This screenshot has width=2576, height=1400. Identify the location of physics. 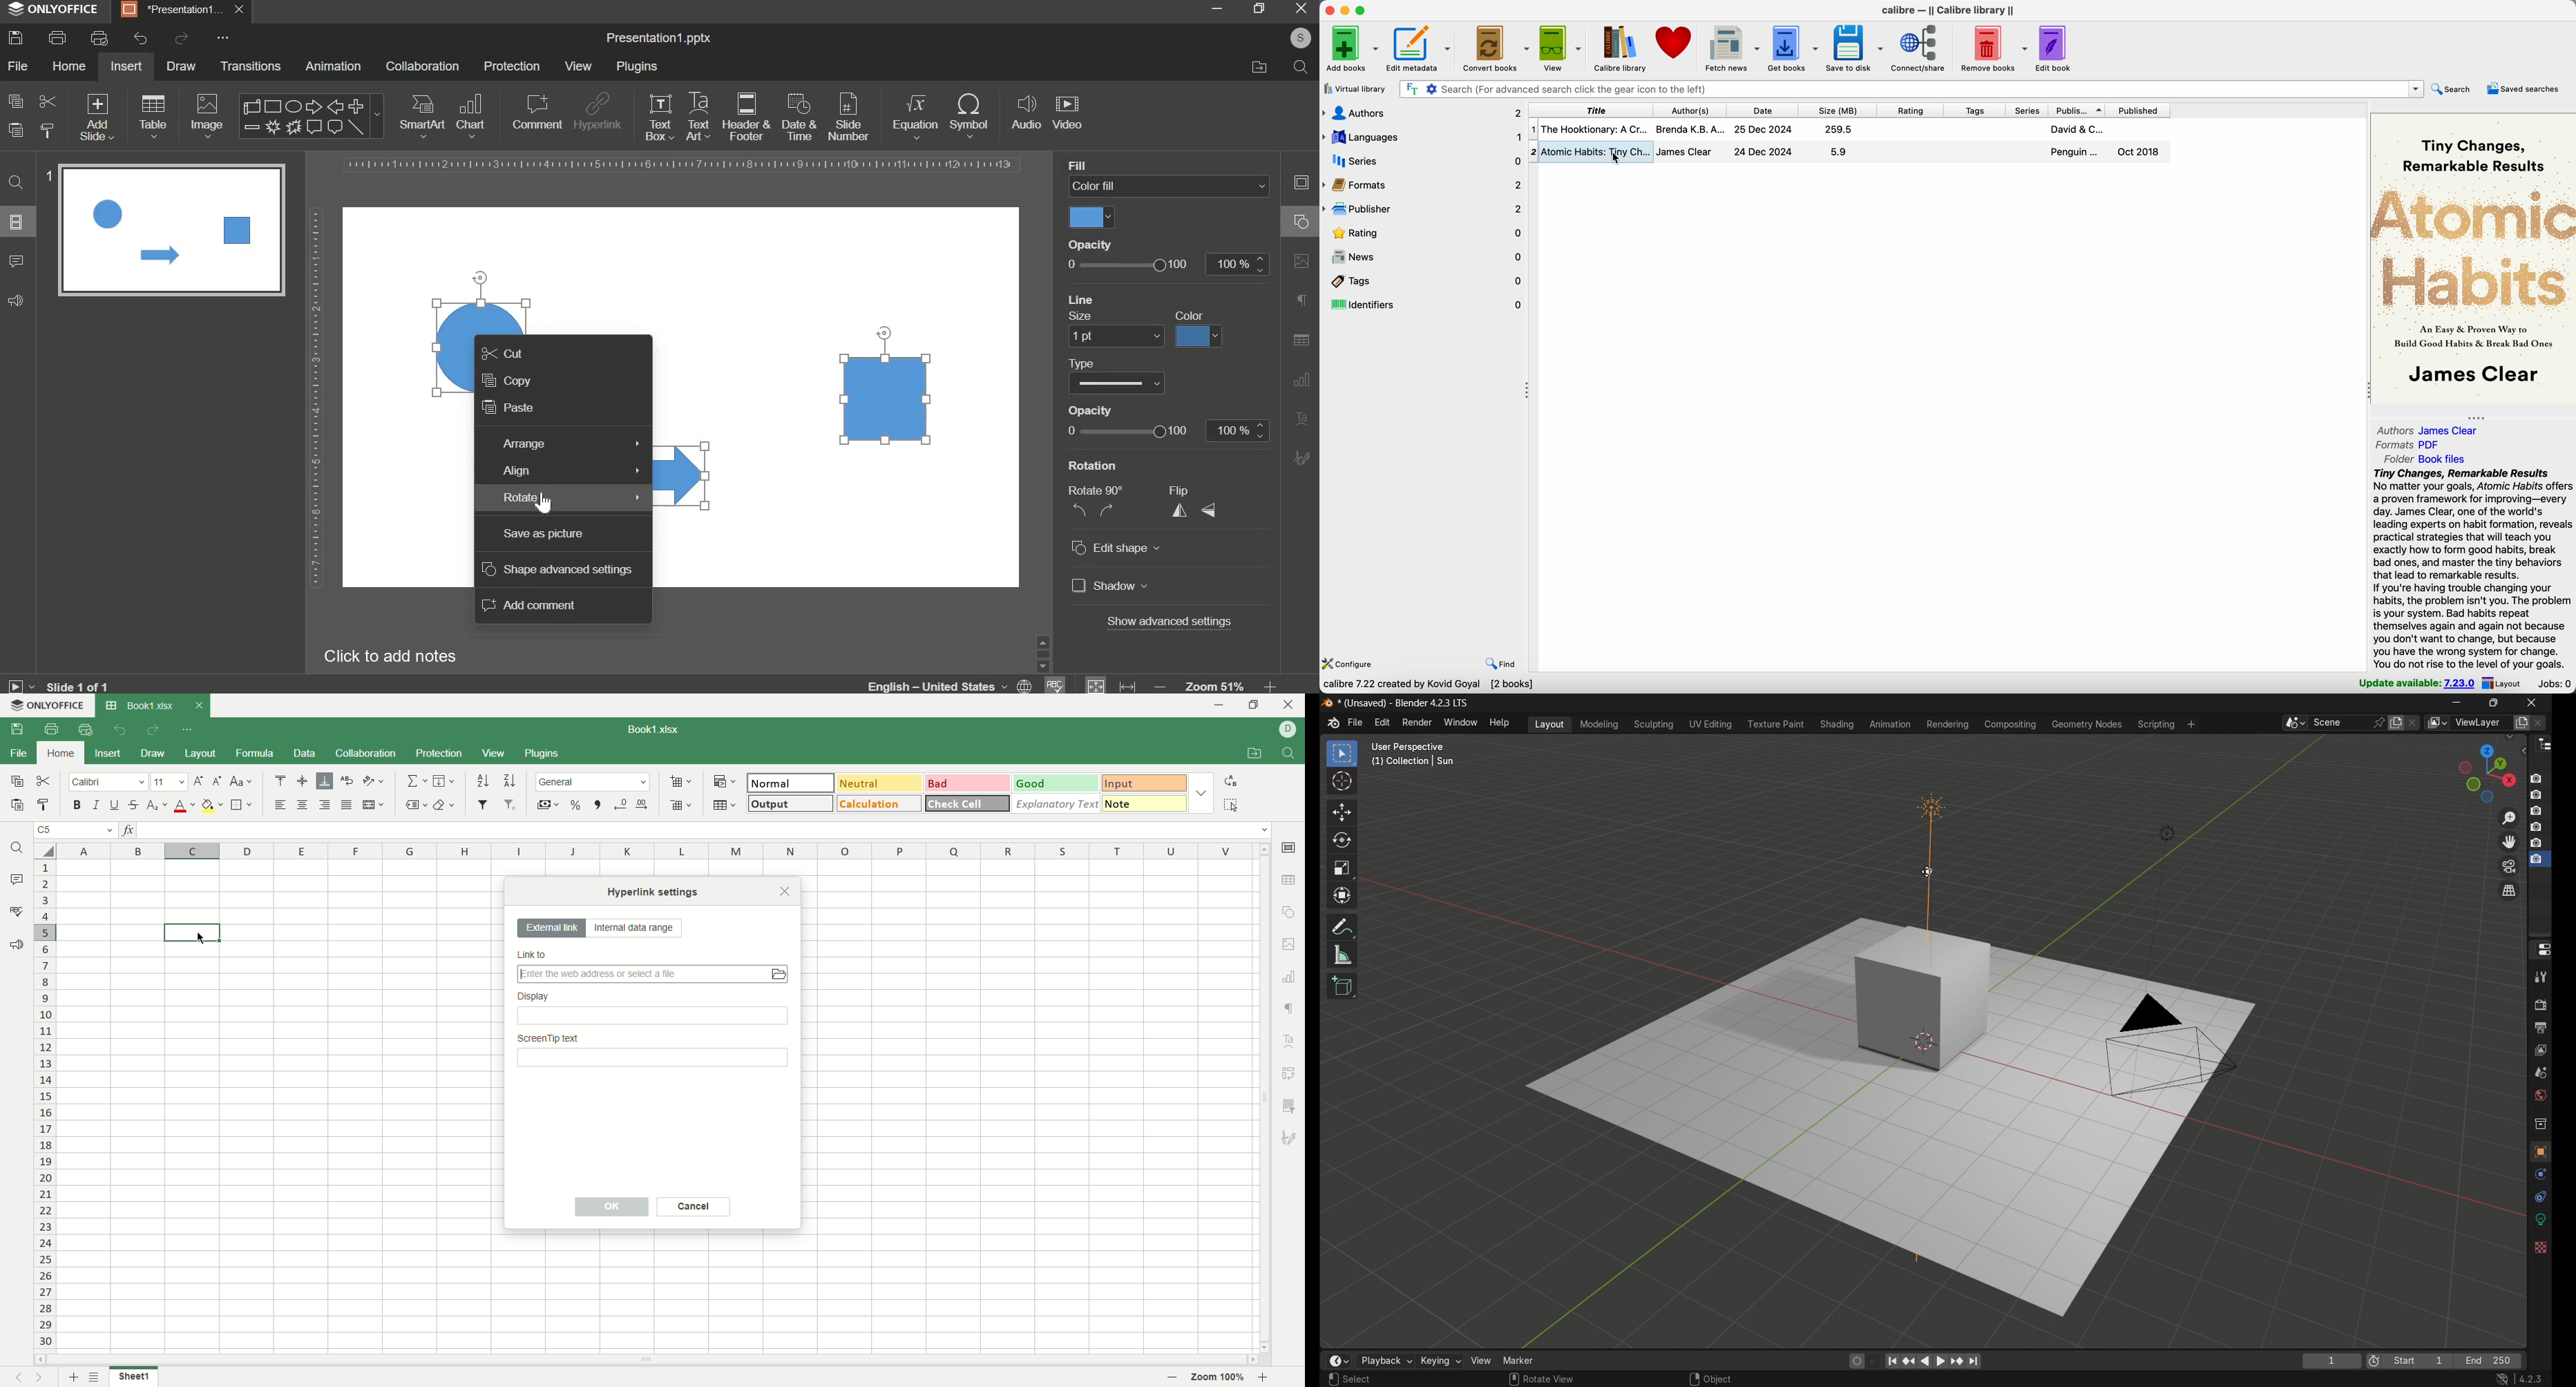
(2541, 1174).